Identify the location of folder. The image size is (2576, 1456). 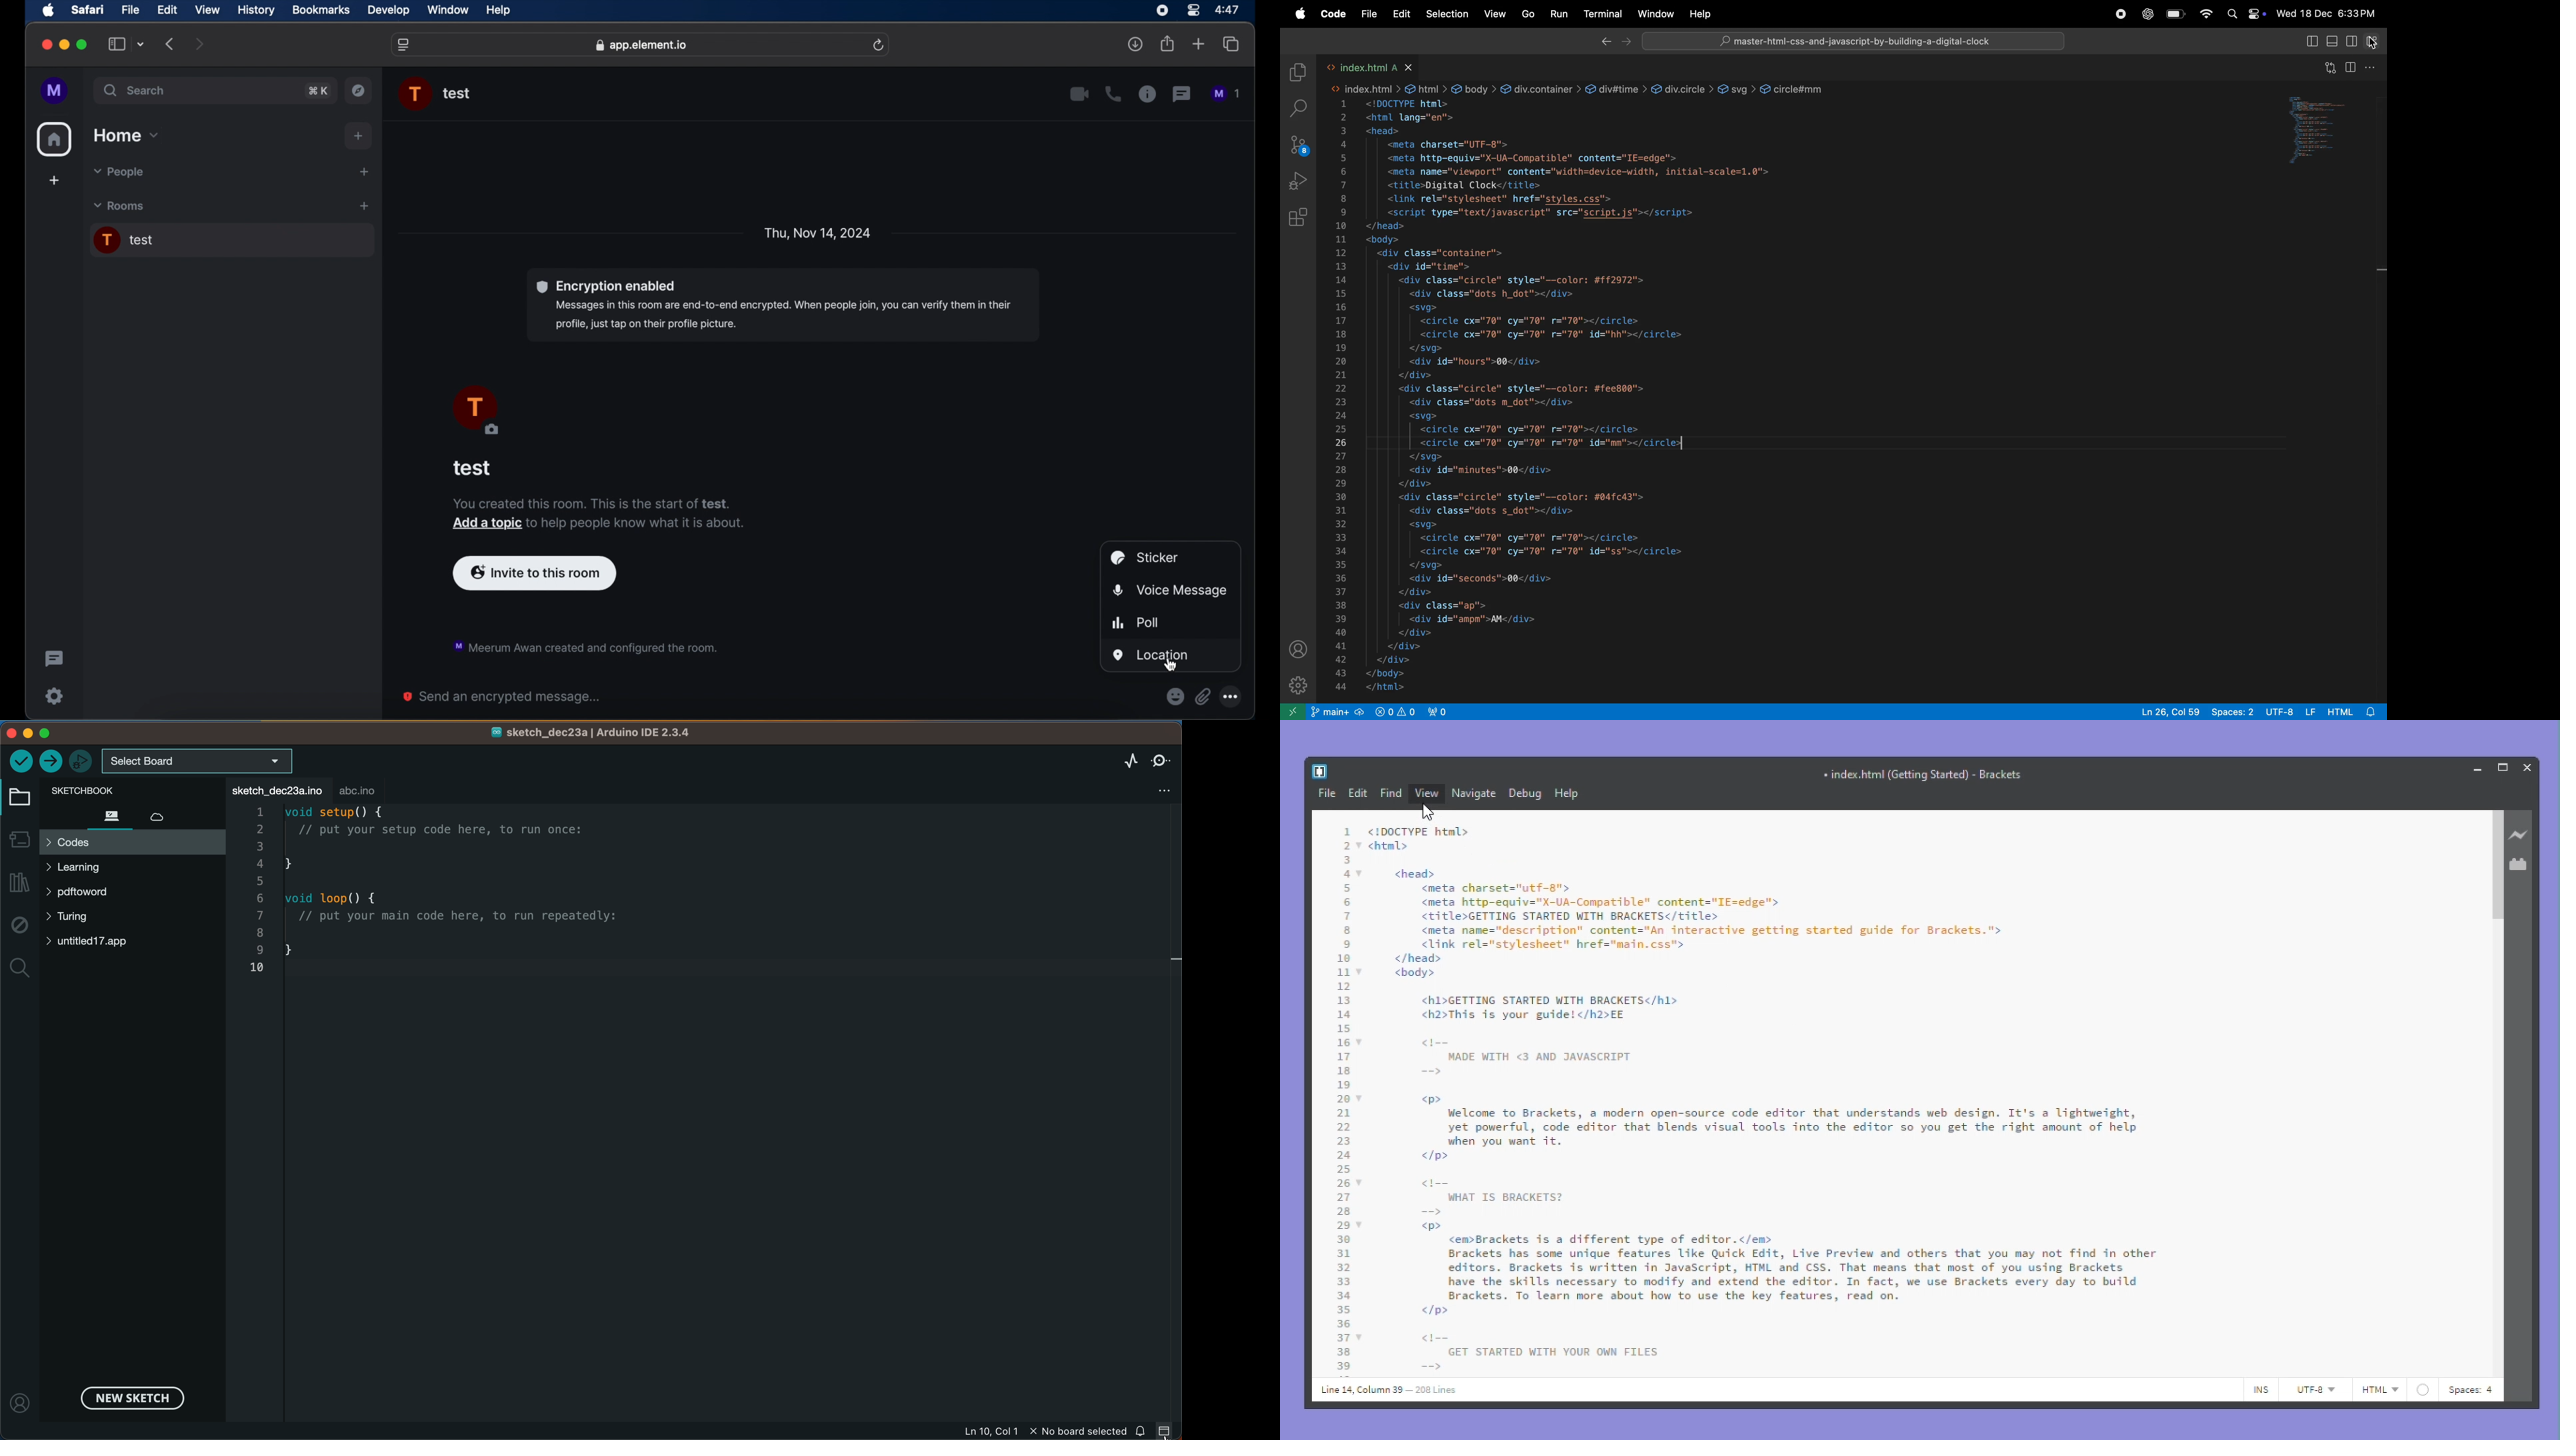
(17, 795).